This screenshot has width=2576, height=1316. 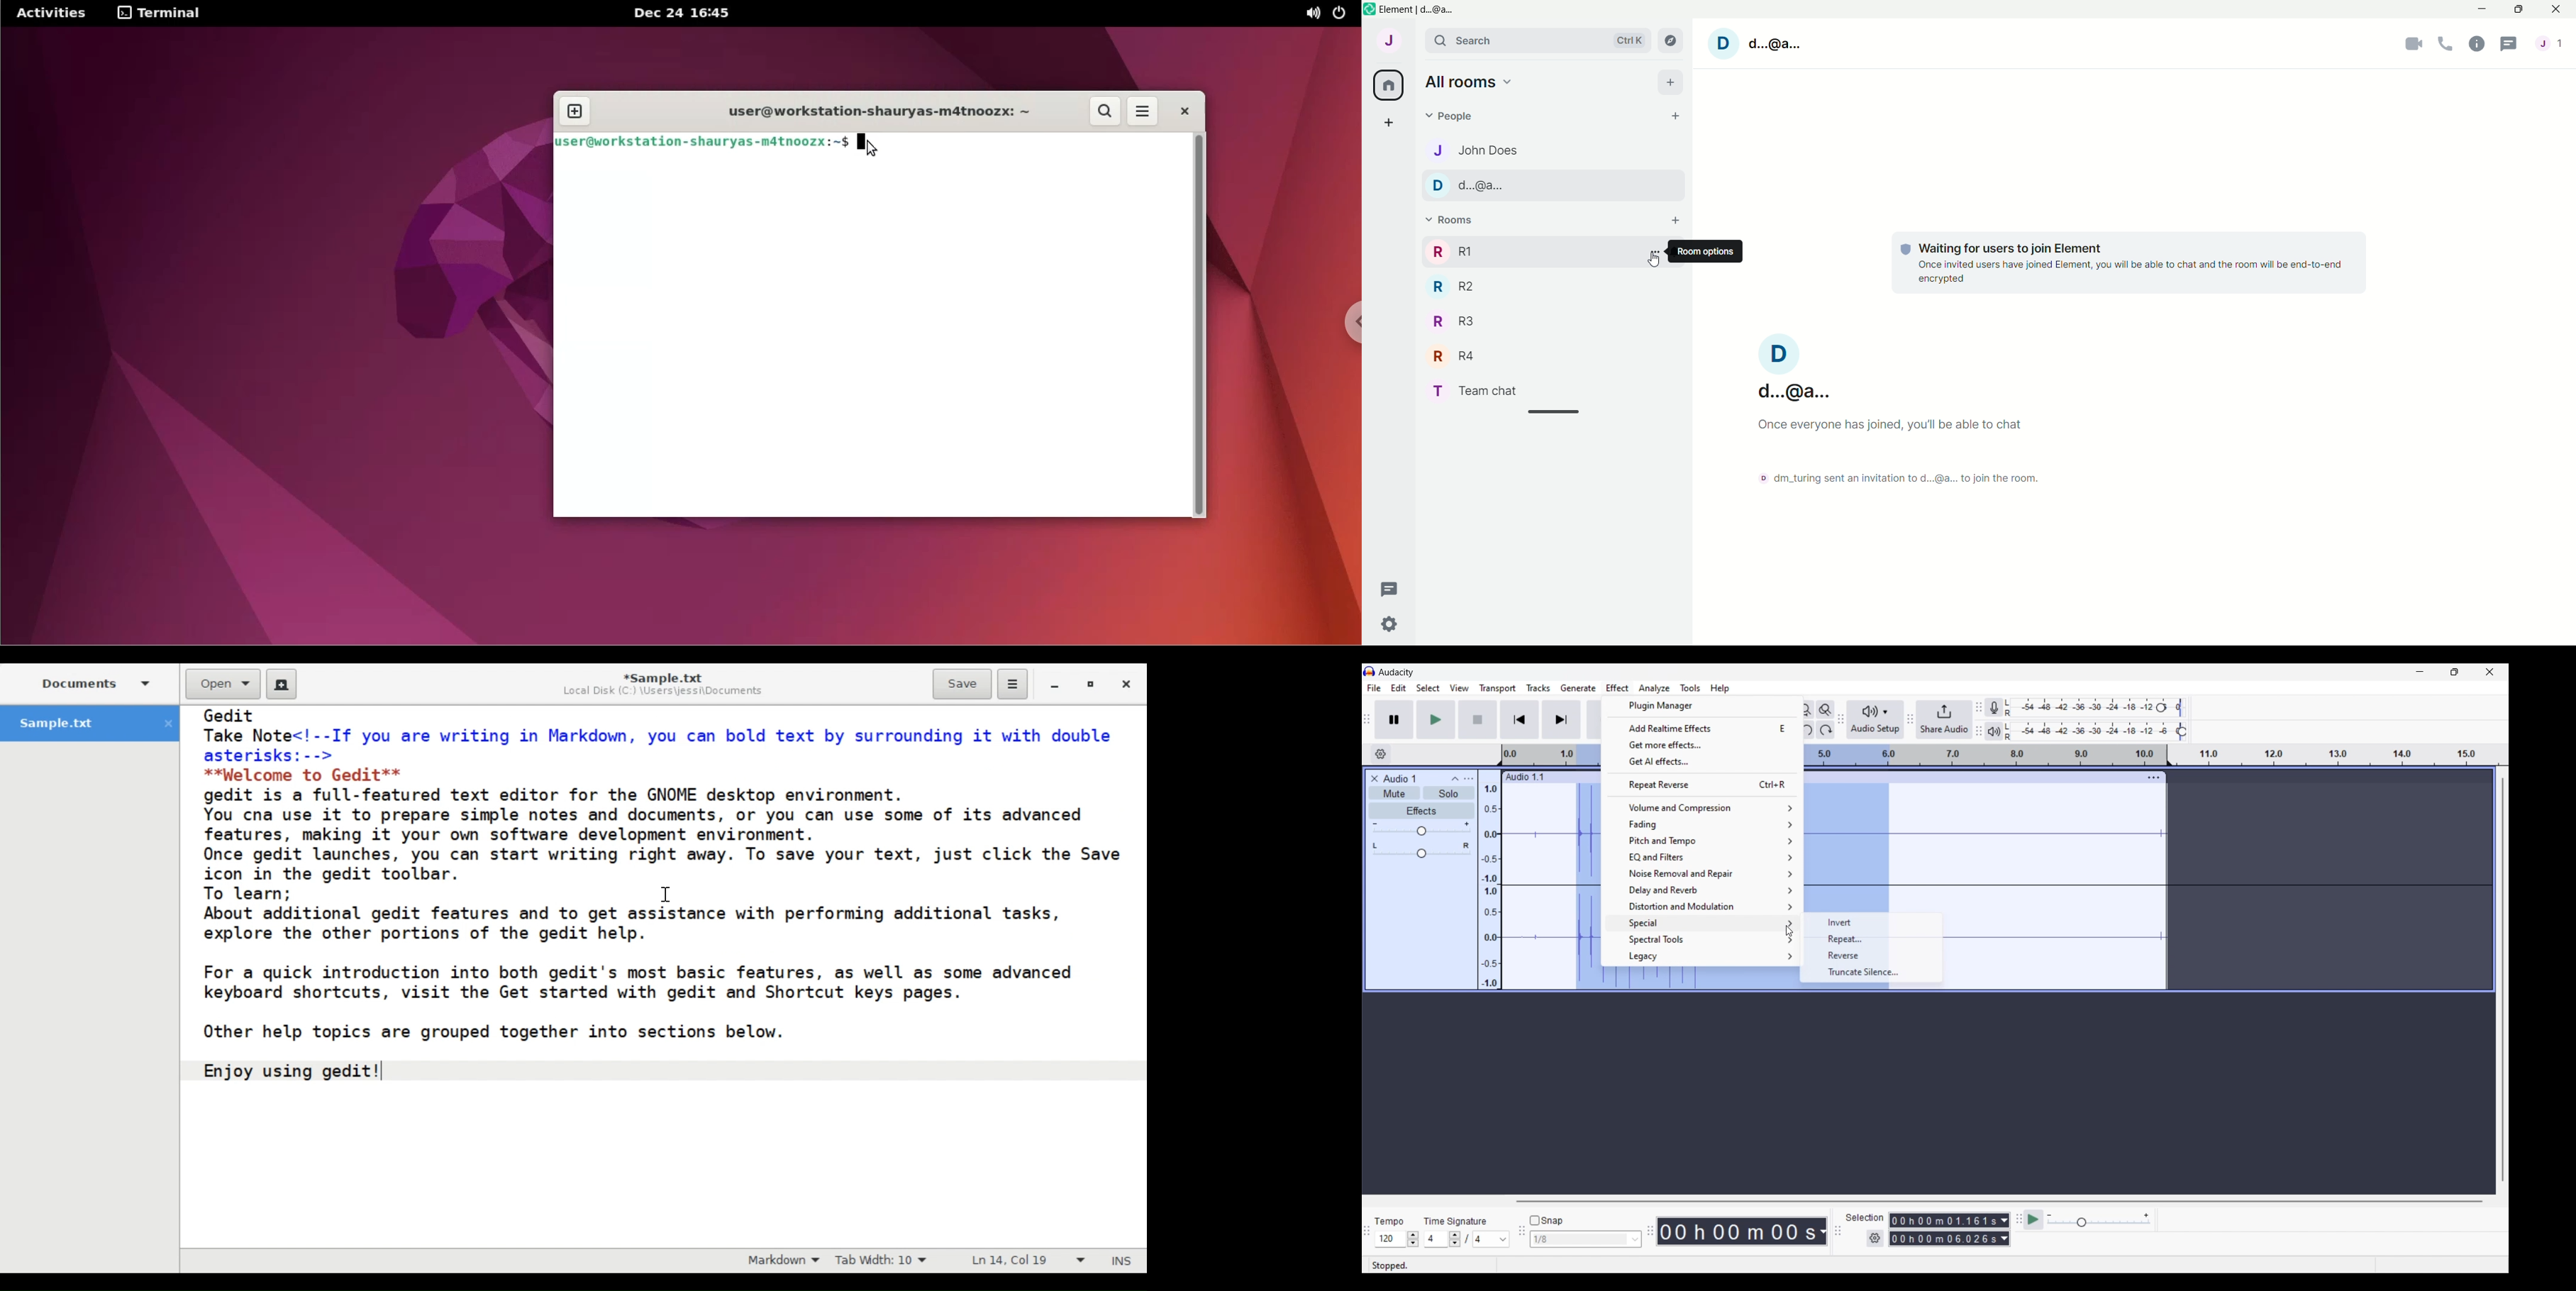 What do you see at coordinates (1374, 688) in the screenshot?
I see `File menu` at bounding box center [1374, 688].